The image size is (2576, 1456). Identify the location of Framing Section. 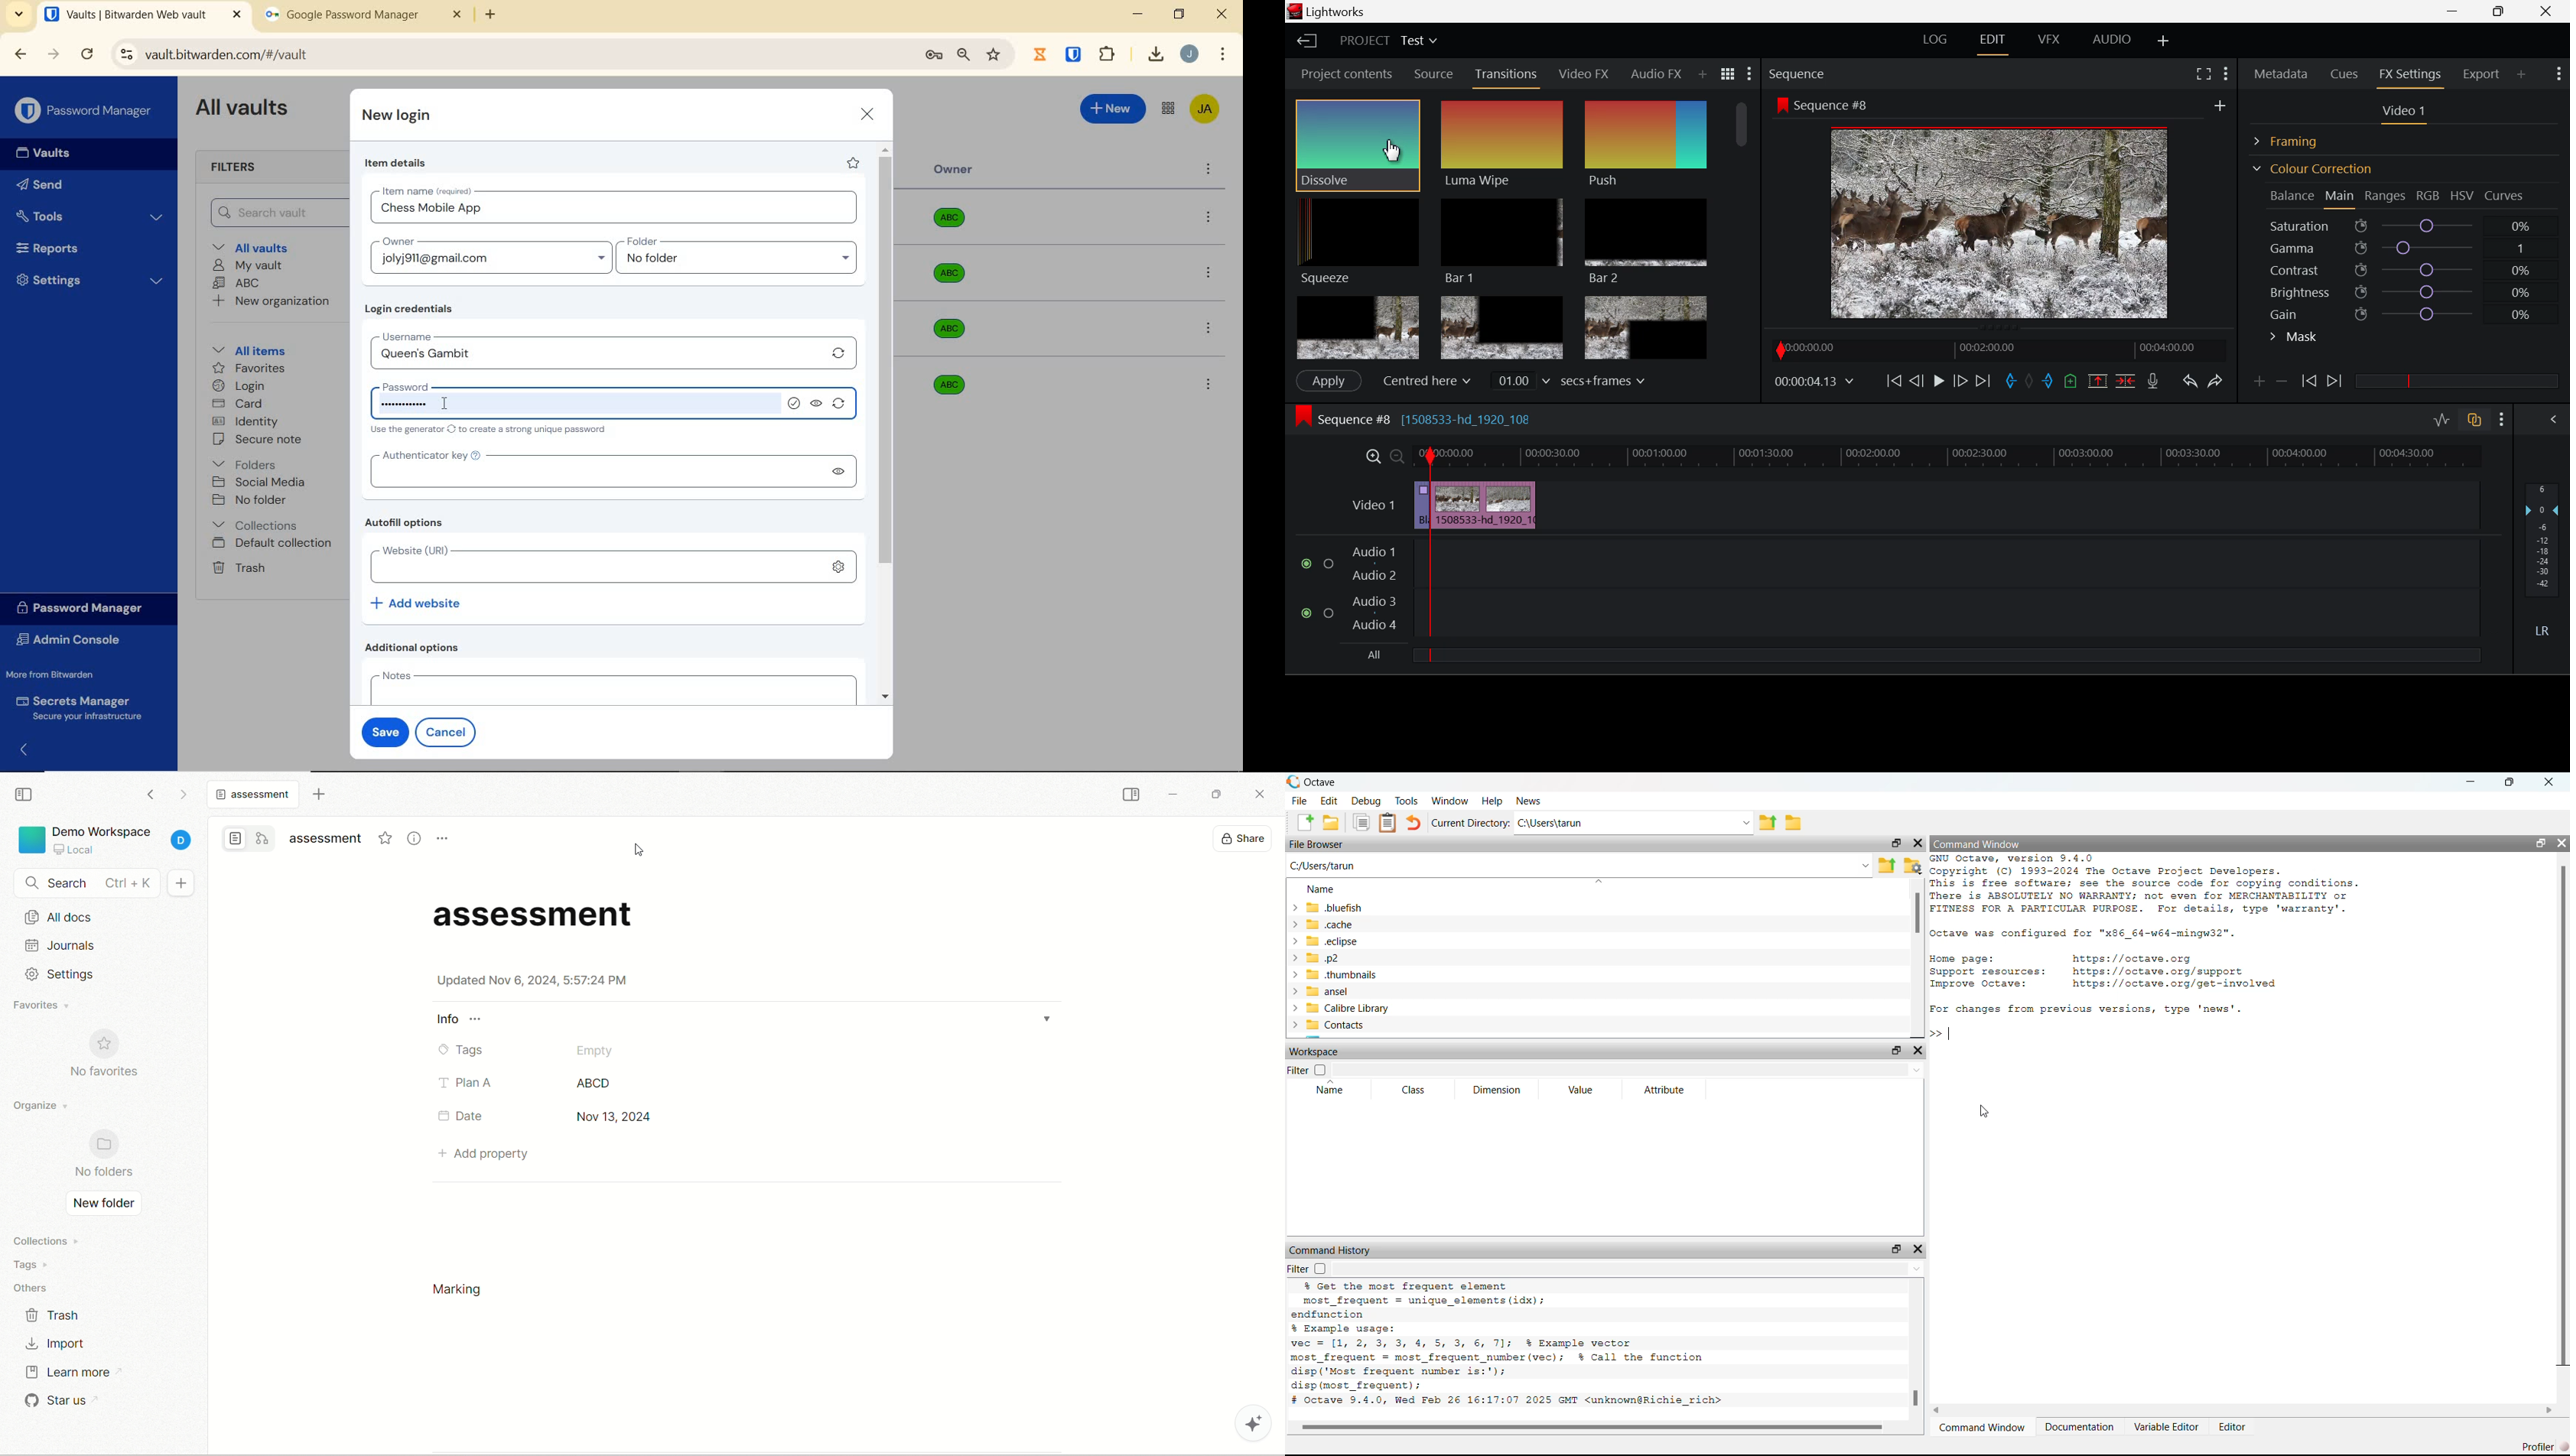
(2296, 139).